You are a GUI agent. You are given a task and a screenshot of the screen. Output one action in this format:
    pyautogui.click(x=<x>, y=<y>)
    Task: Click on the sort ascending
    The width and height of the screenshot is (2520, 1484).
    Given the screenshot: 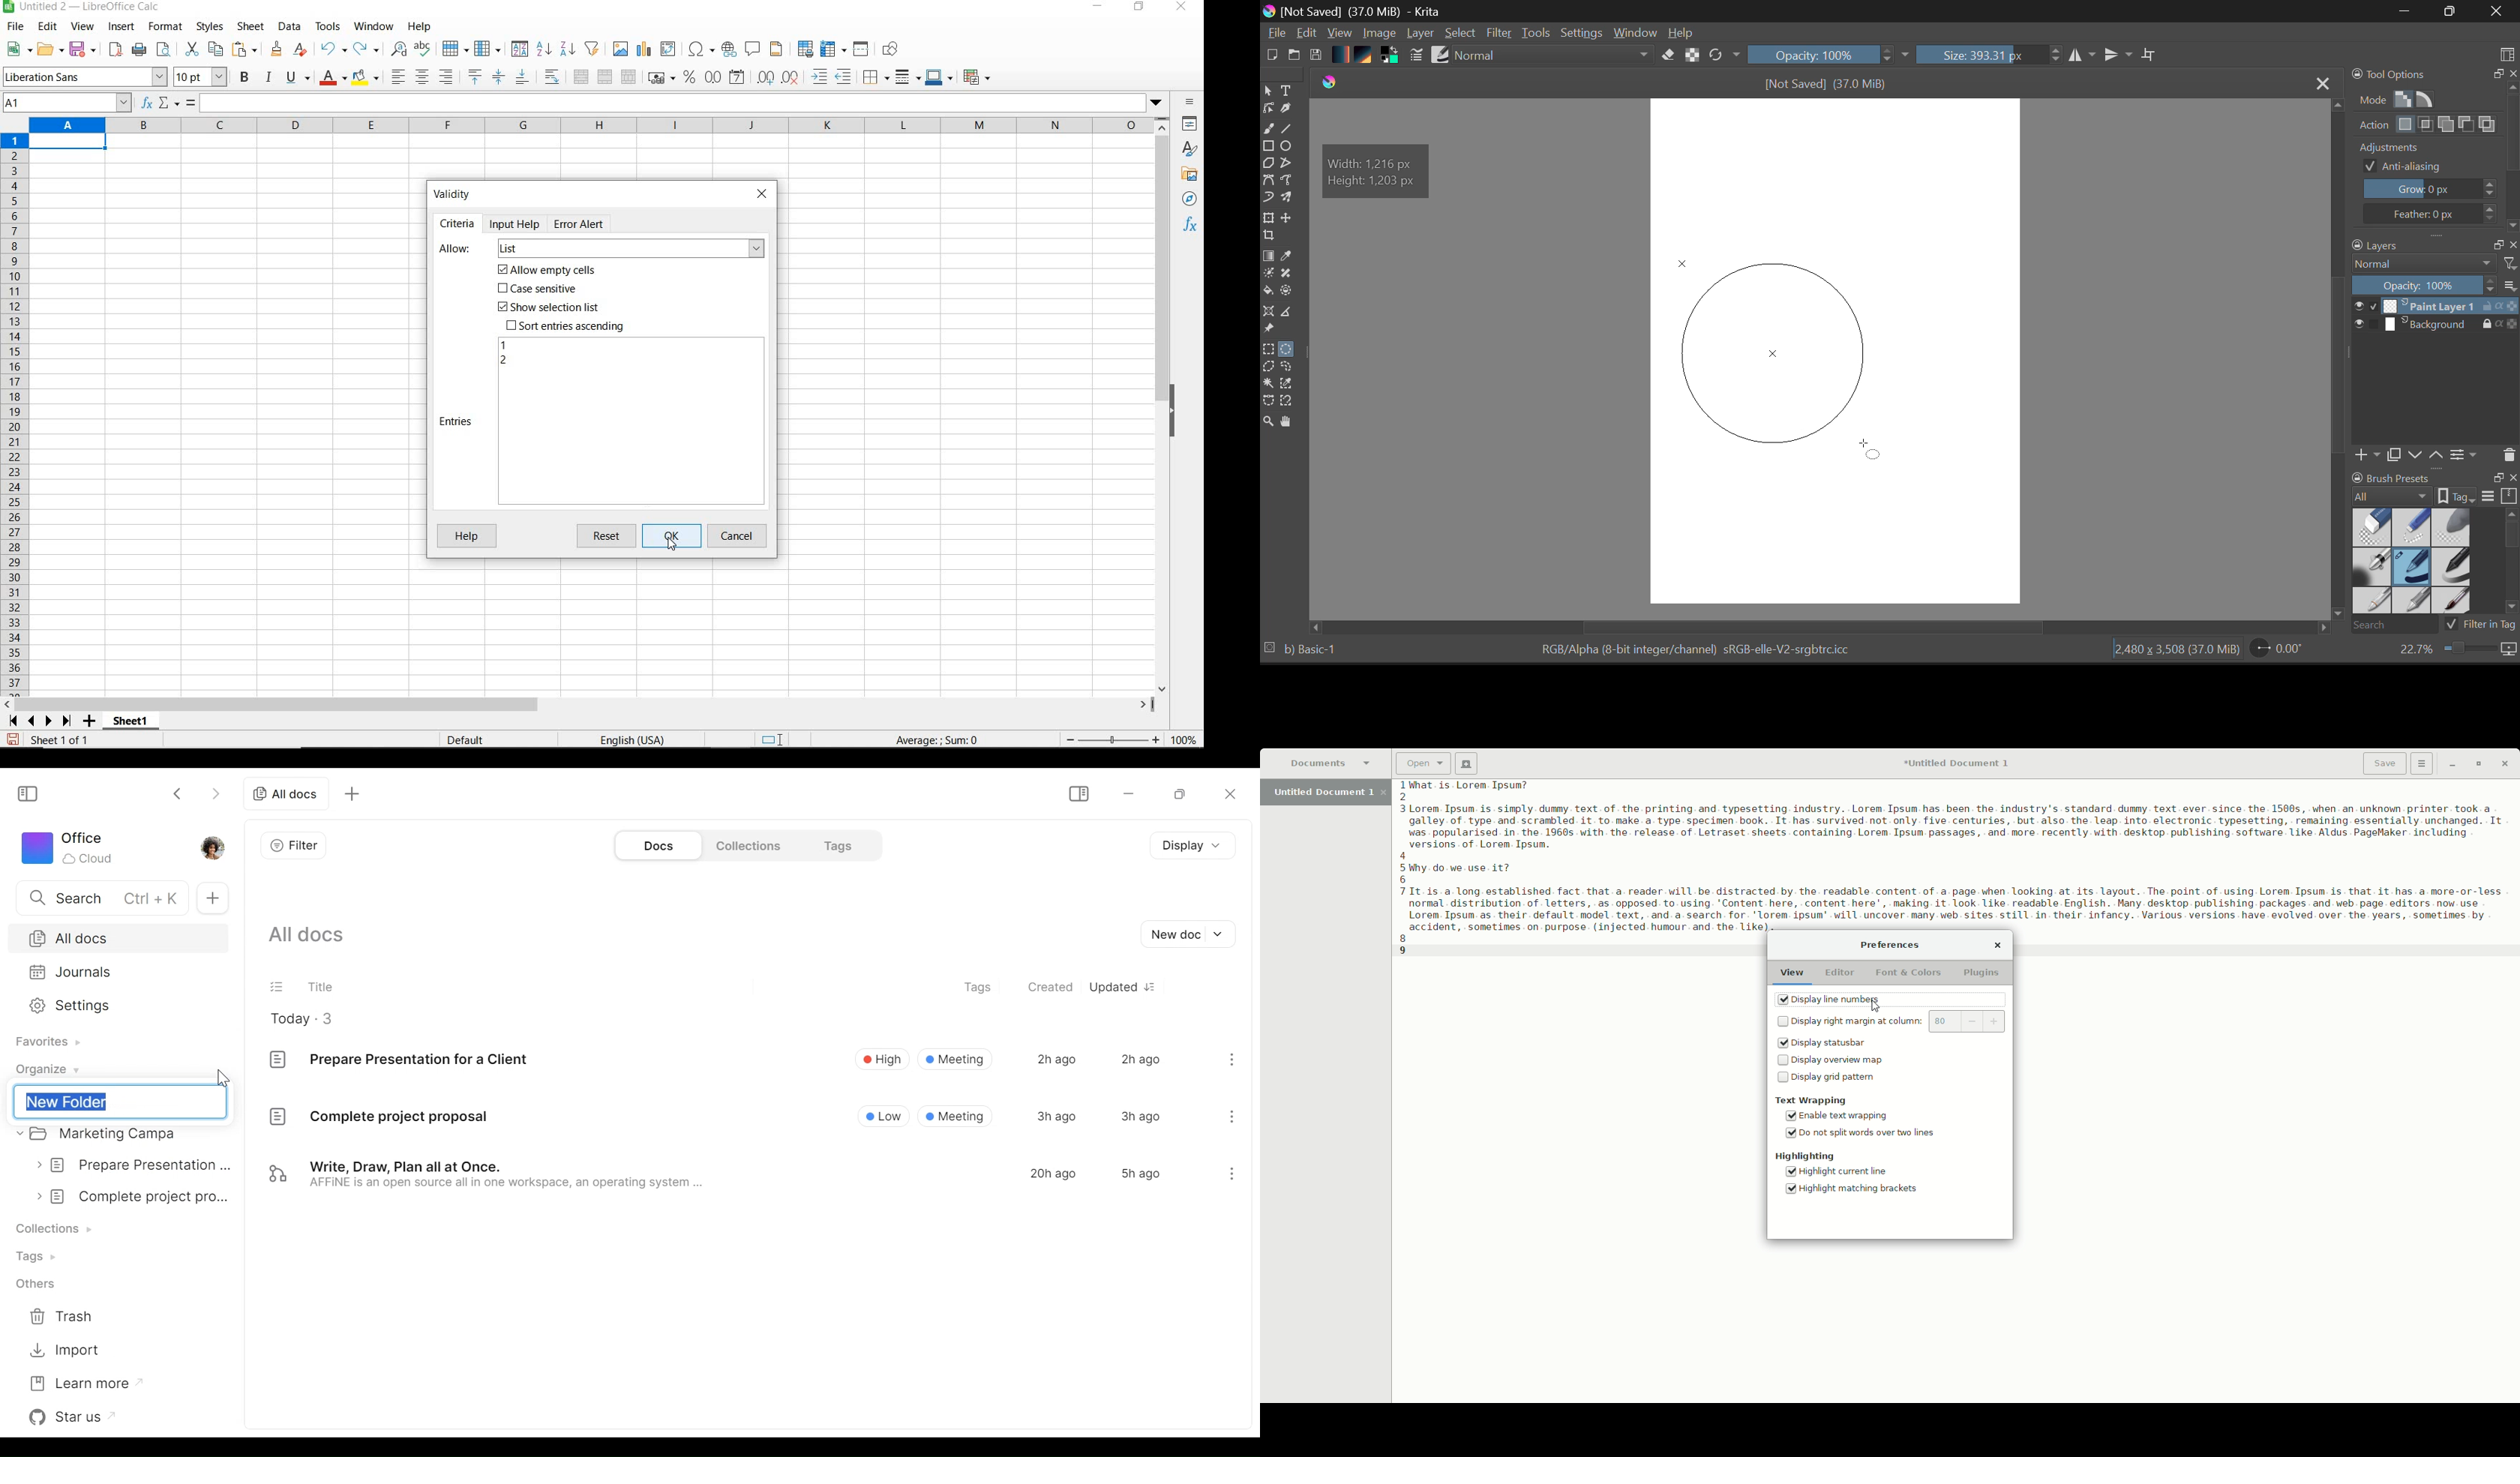 What is the action you would take?
    pyautogui.click(x=544, y=50)
    